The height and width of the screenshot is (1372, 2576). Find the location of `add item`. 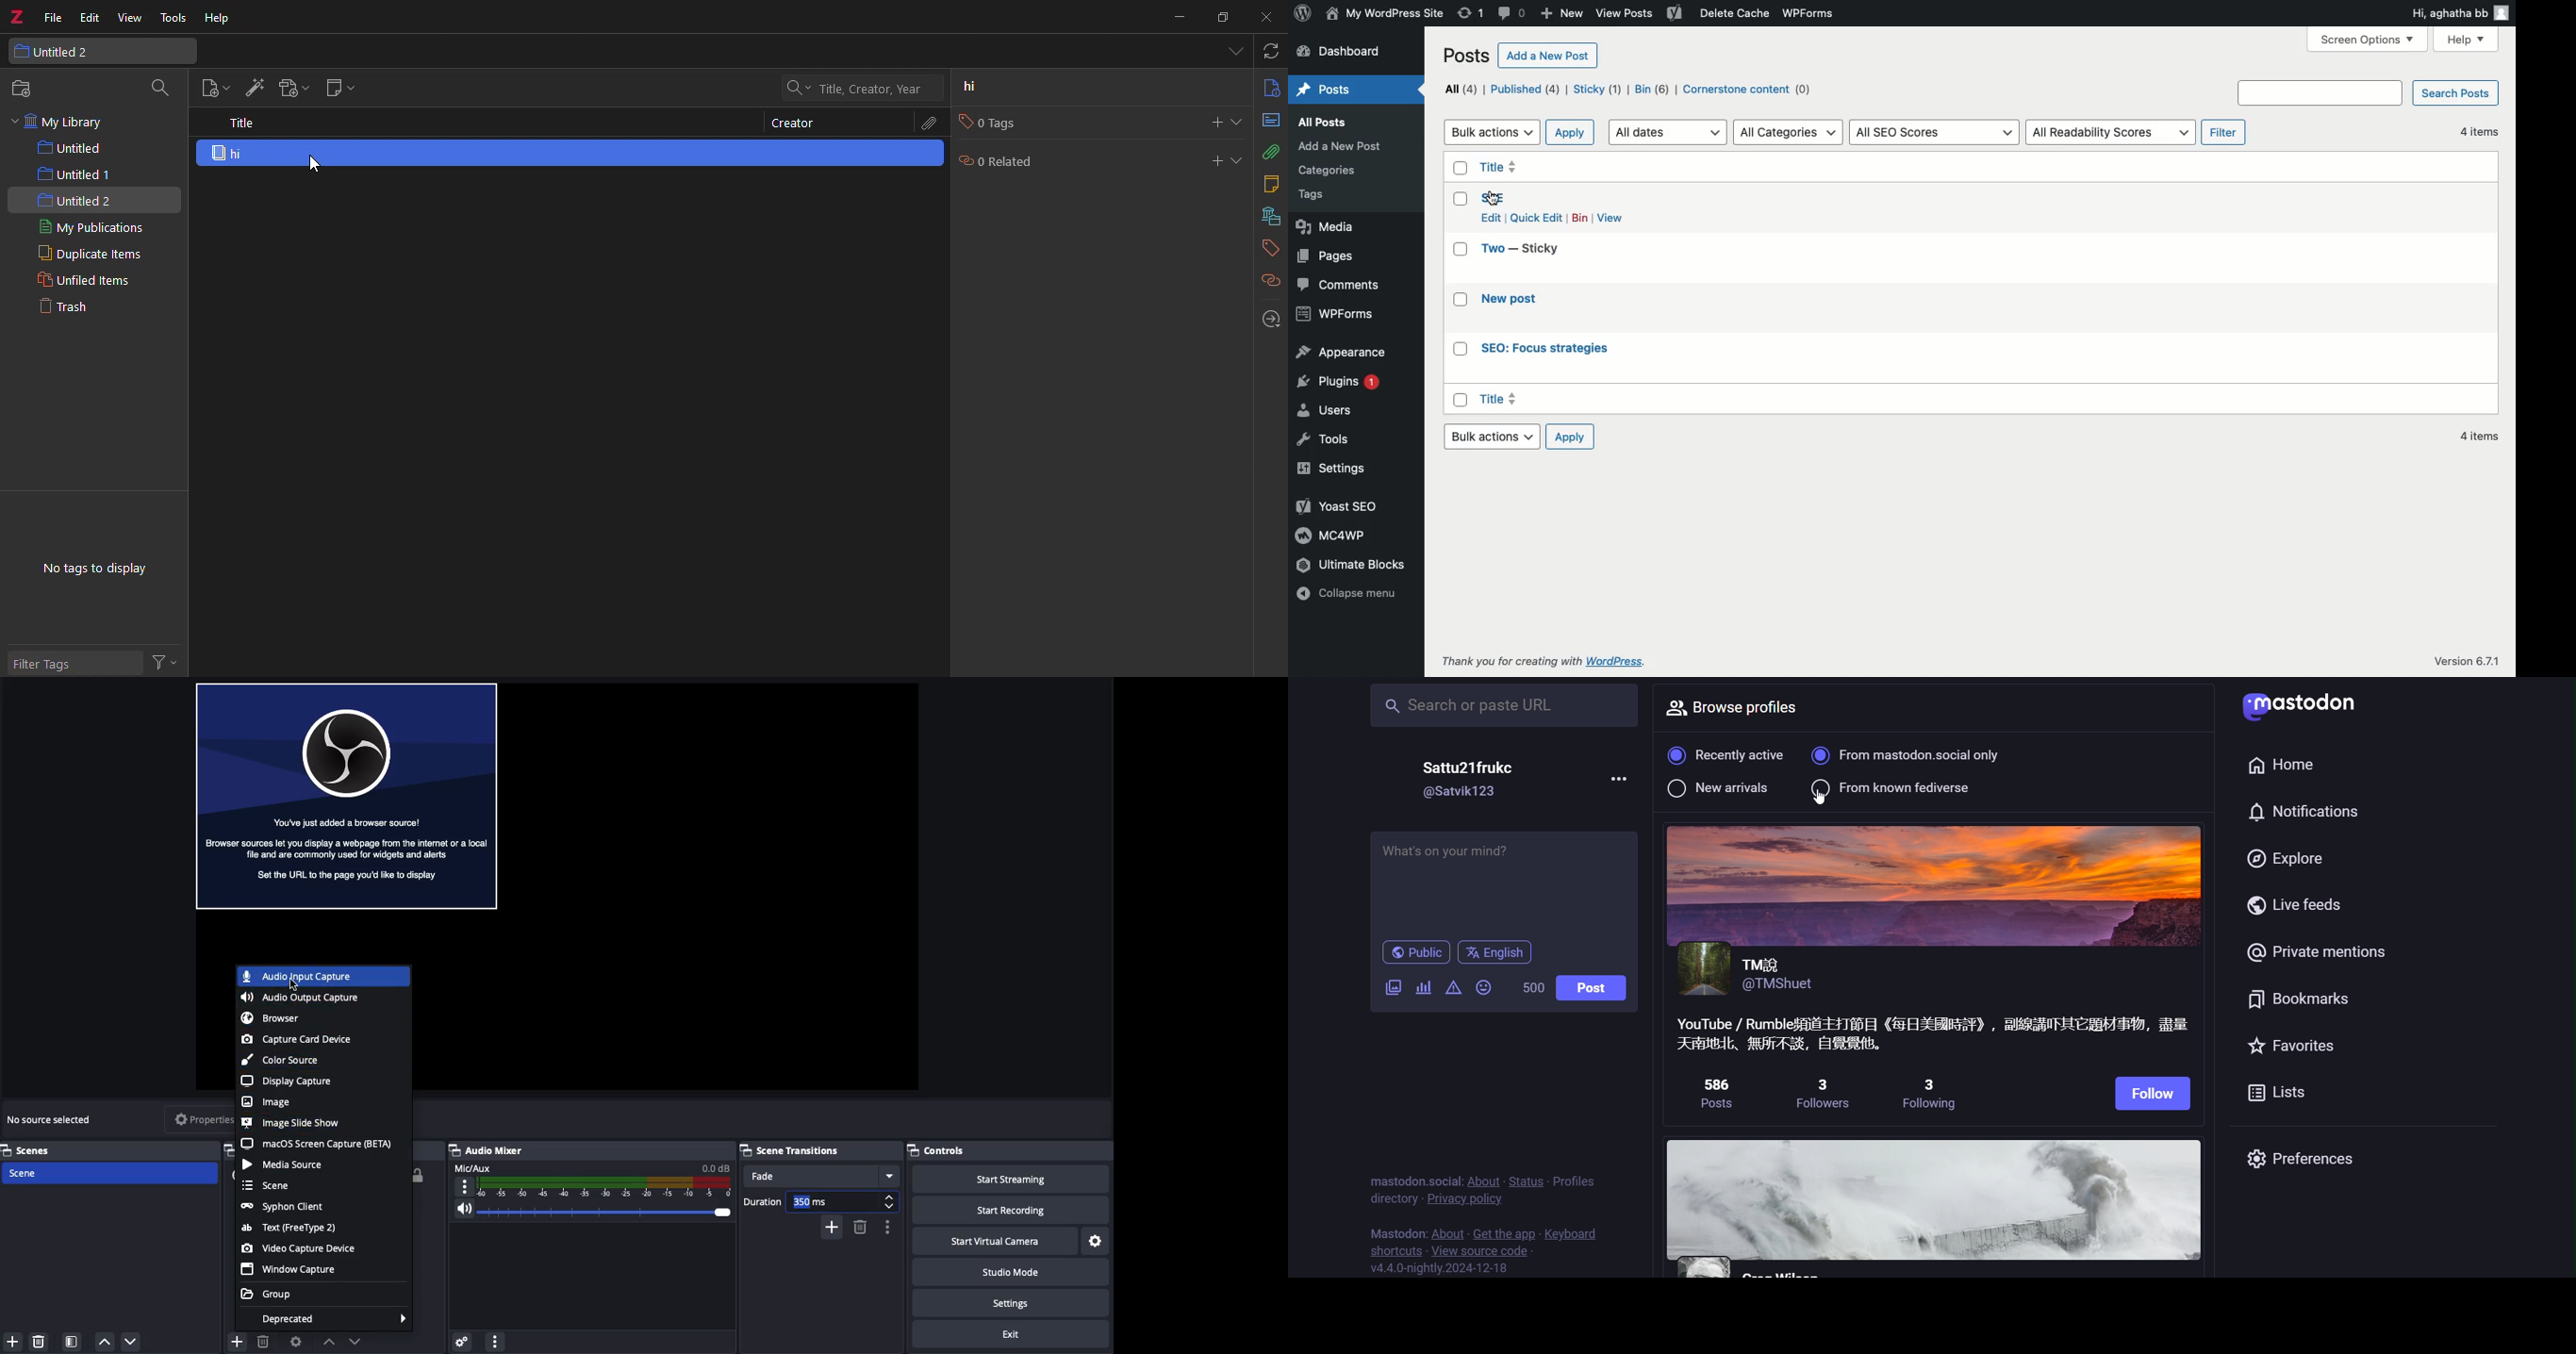

add item is located at coordinates (253, 89).